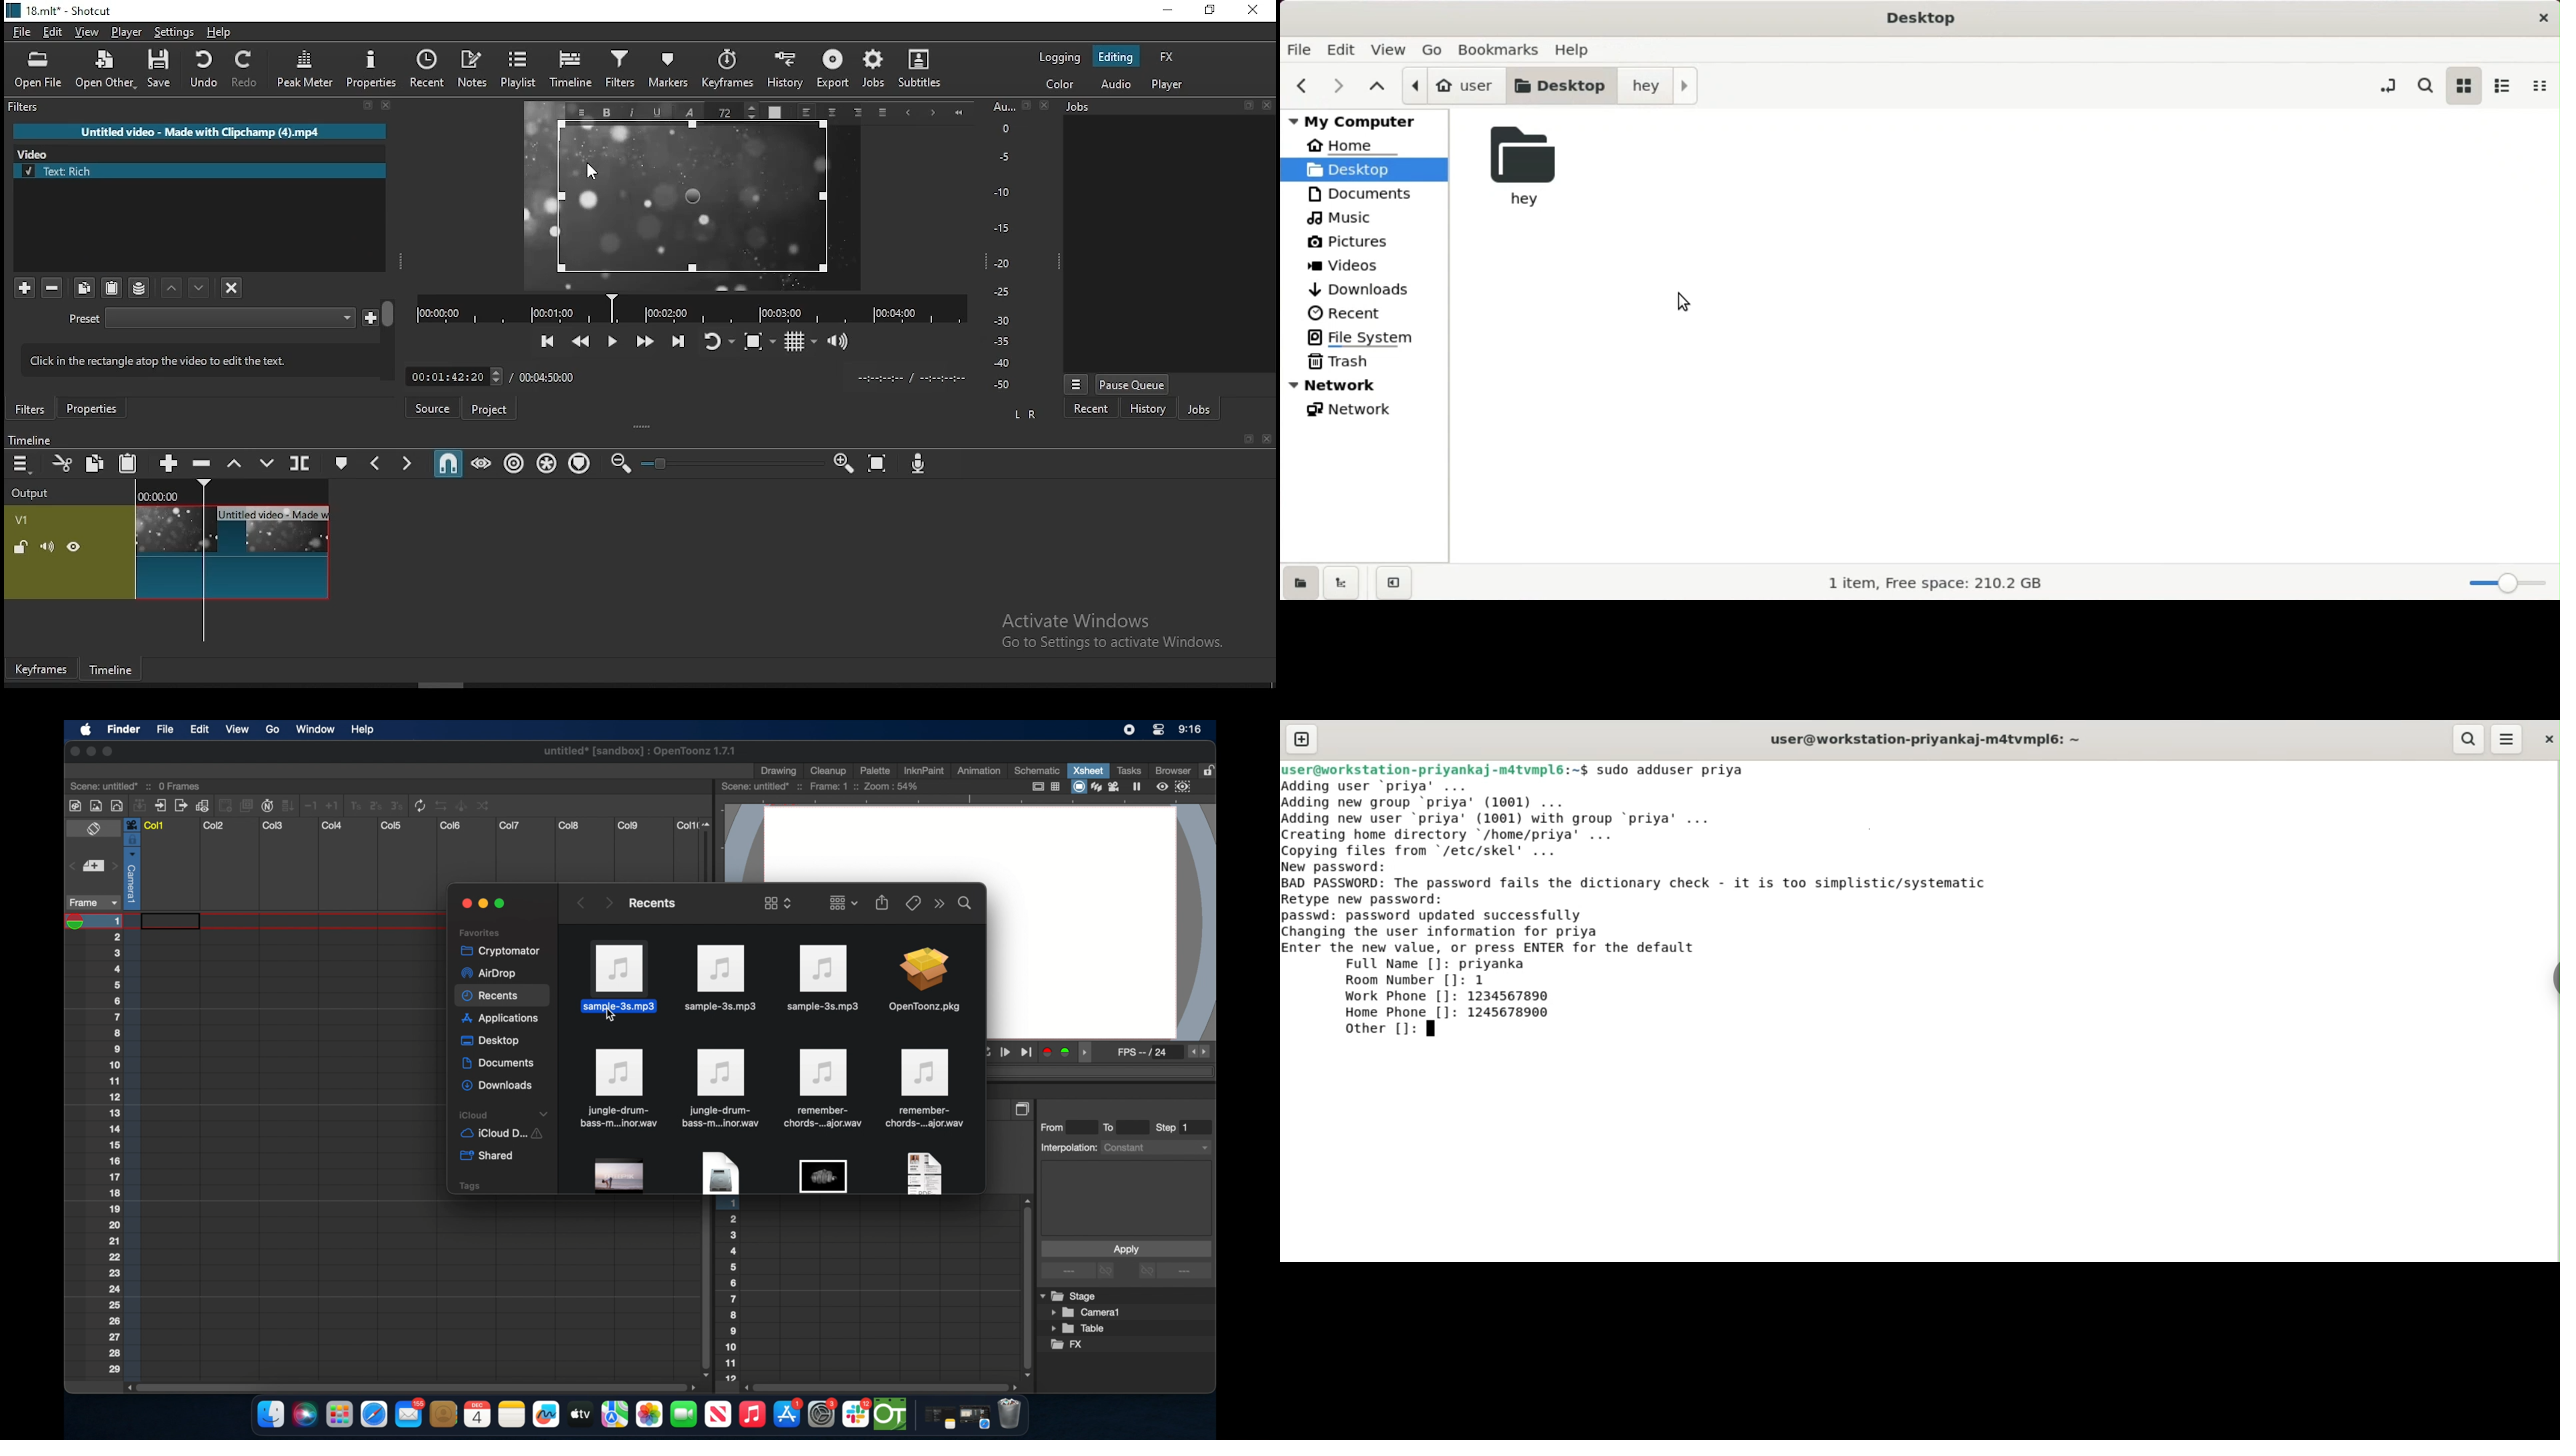  What do you see at coordinates (473, 70) in the screenshot?
I see `notes` at bounding box center [473, 70].